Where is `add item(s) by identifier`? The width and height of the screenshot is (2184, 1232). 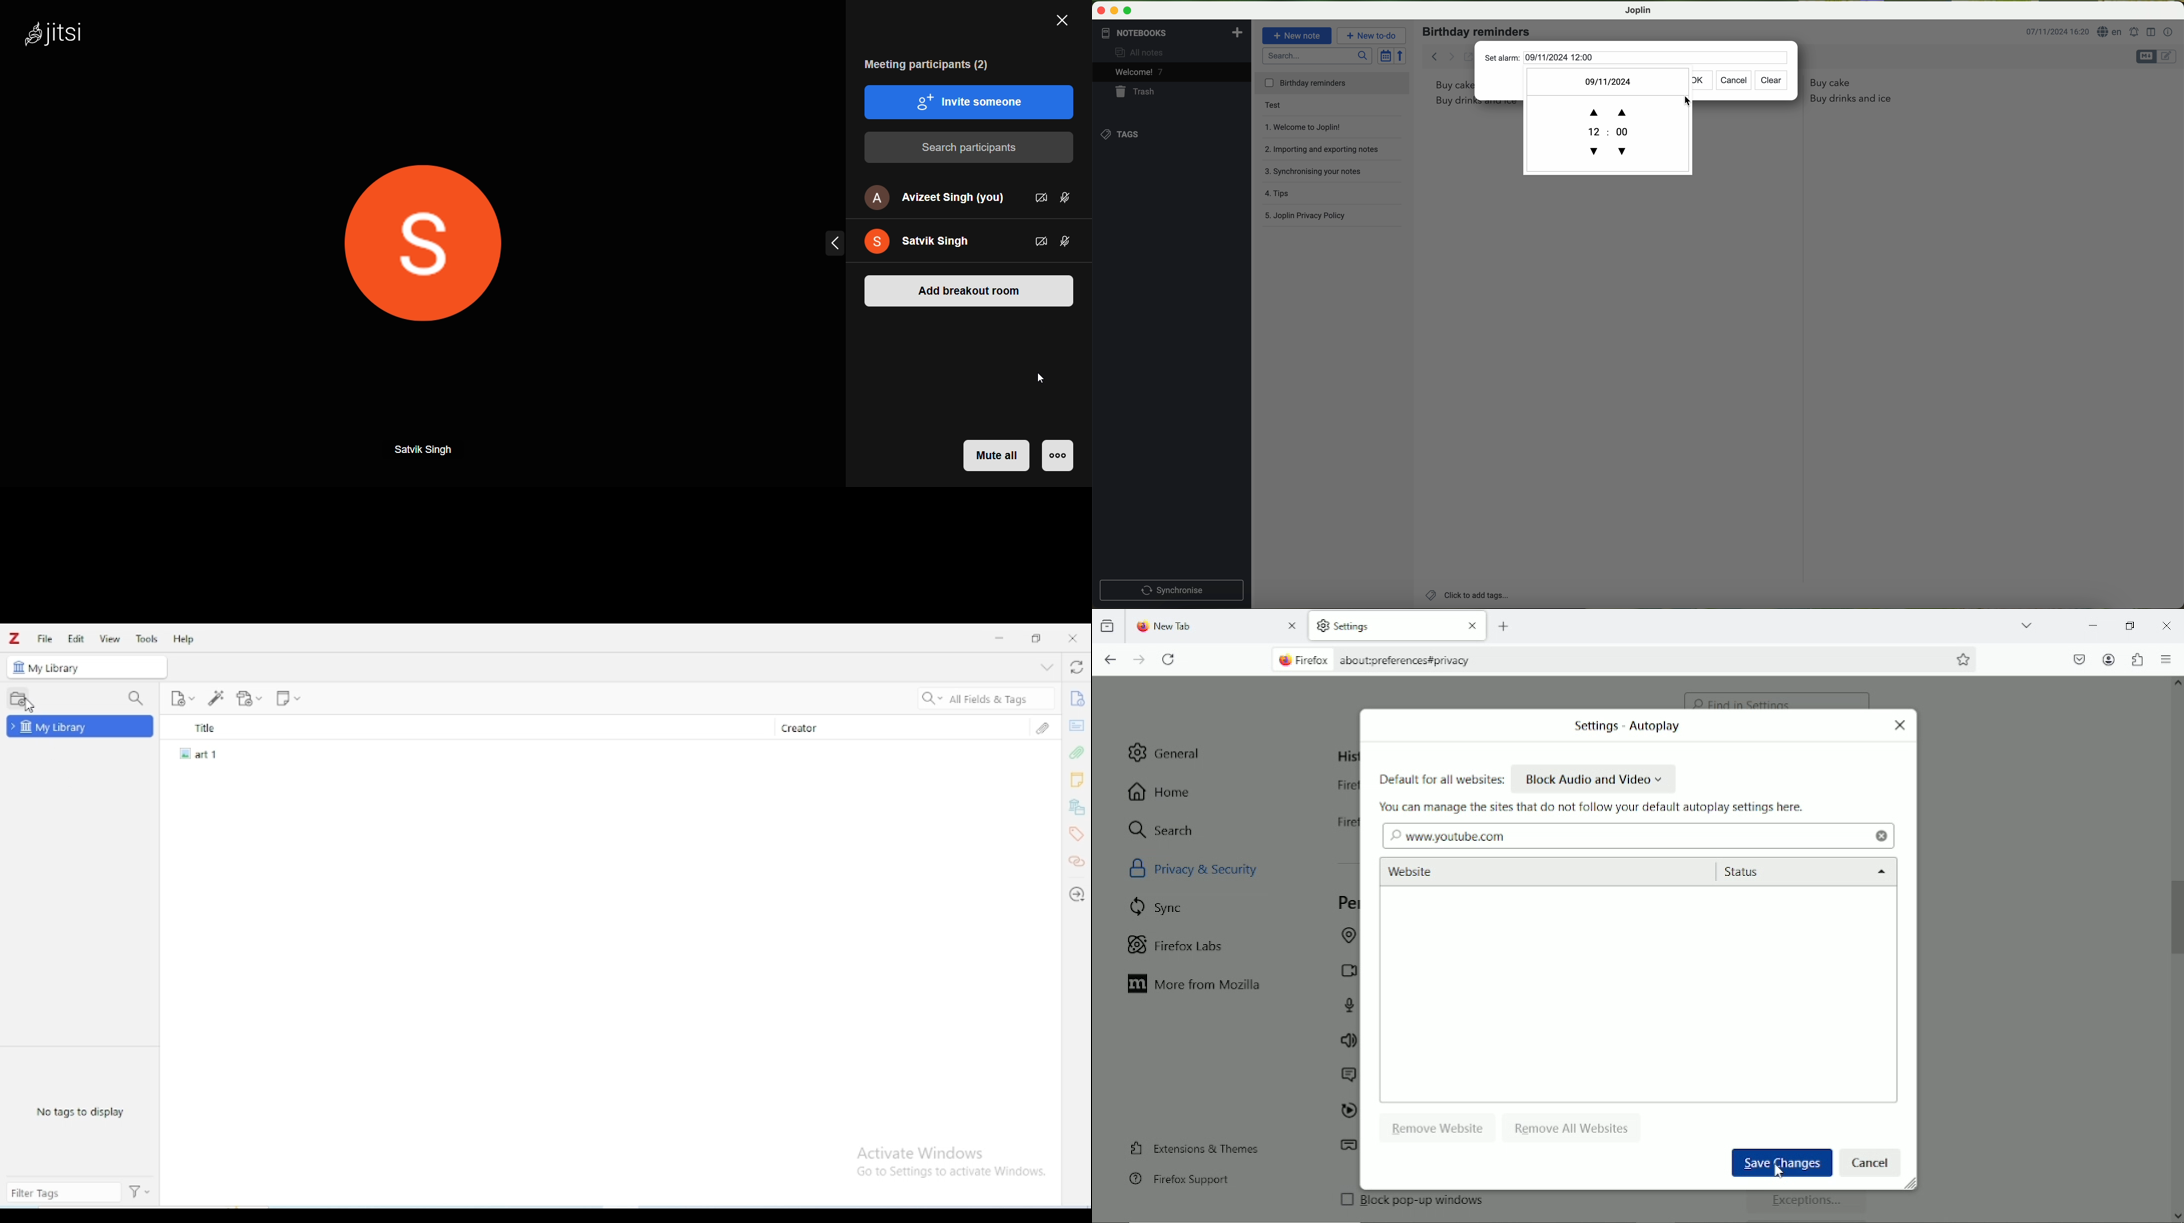
add item(s) by identifier is located at coordinates (217, 698).